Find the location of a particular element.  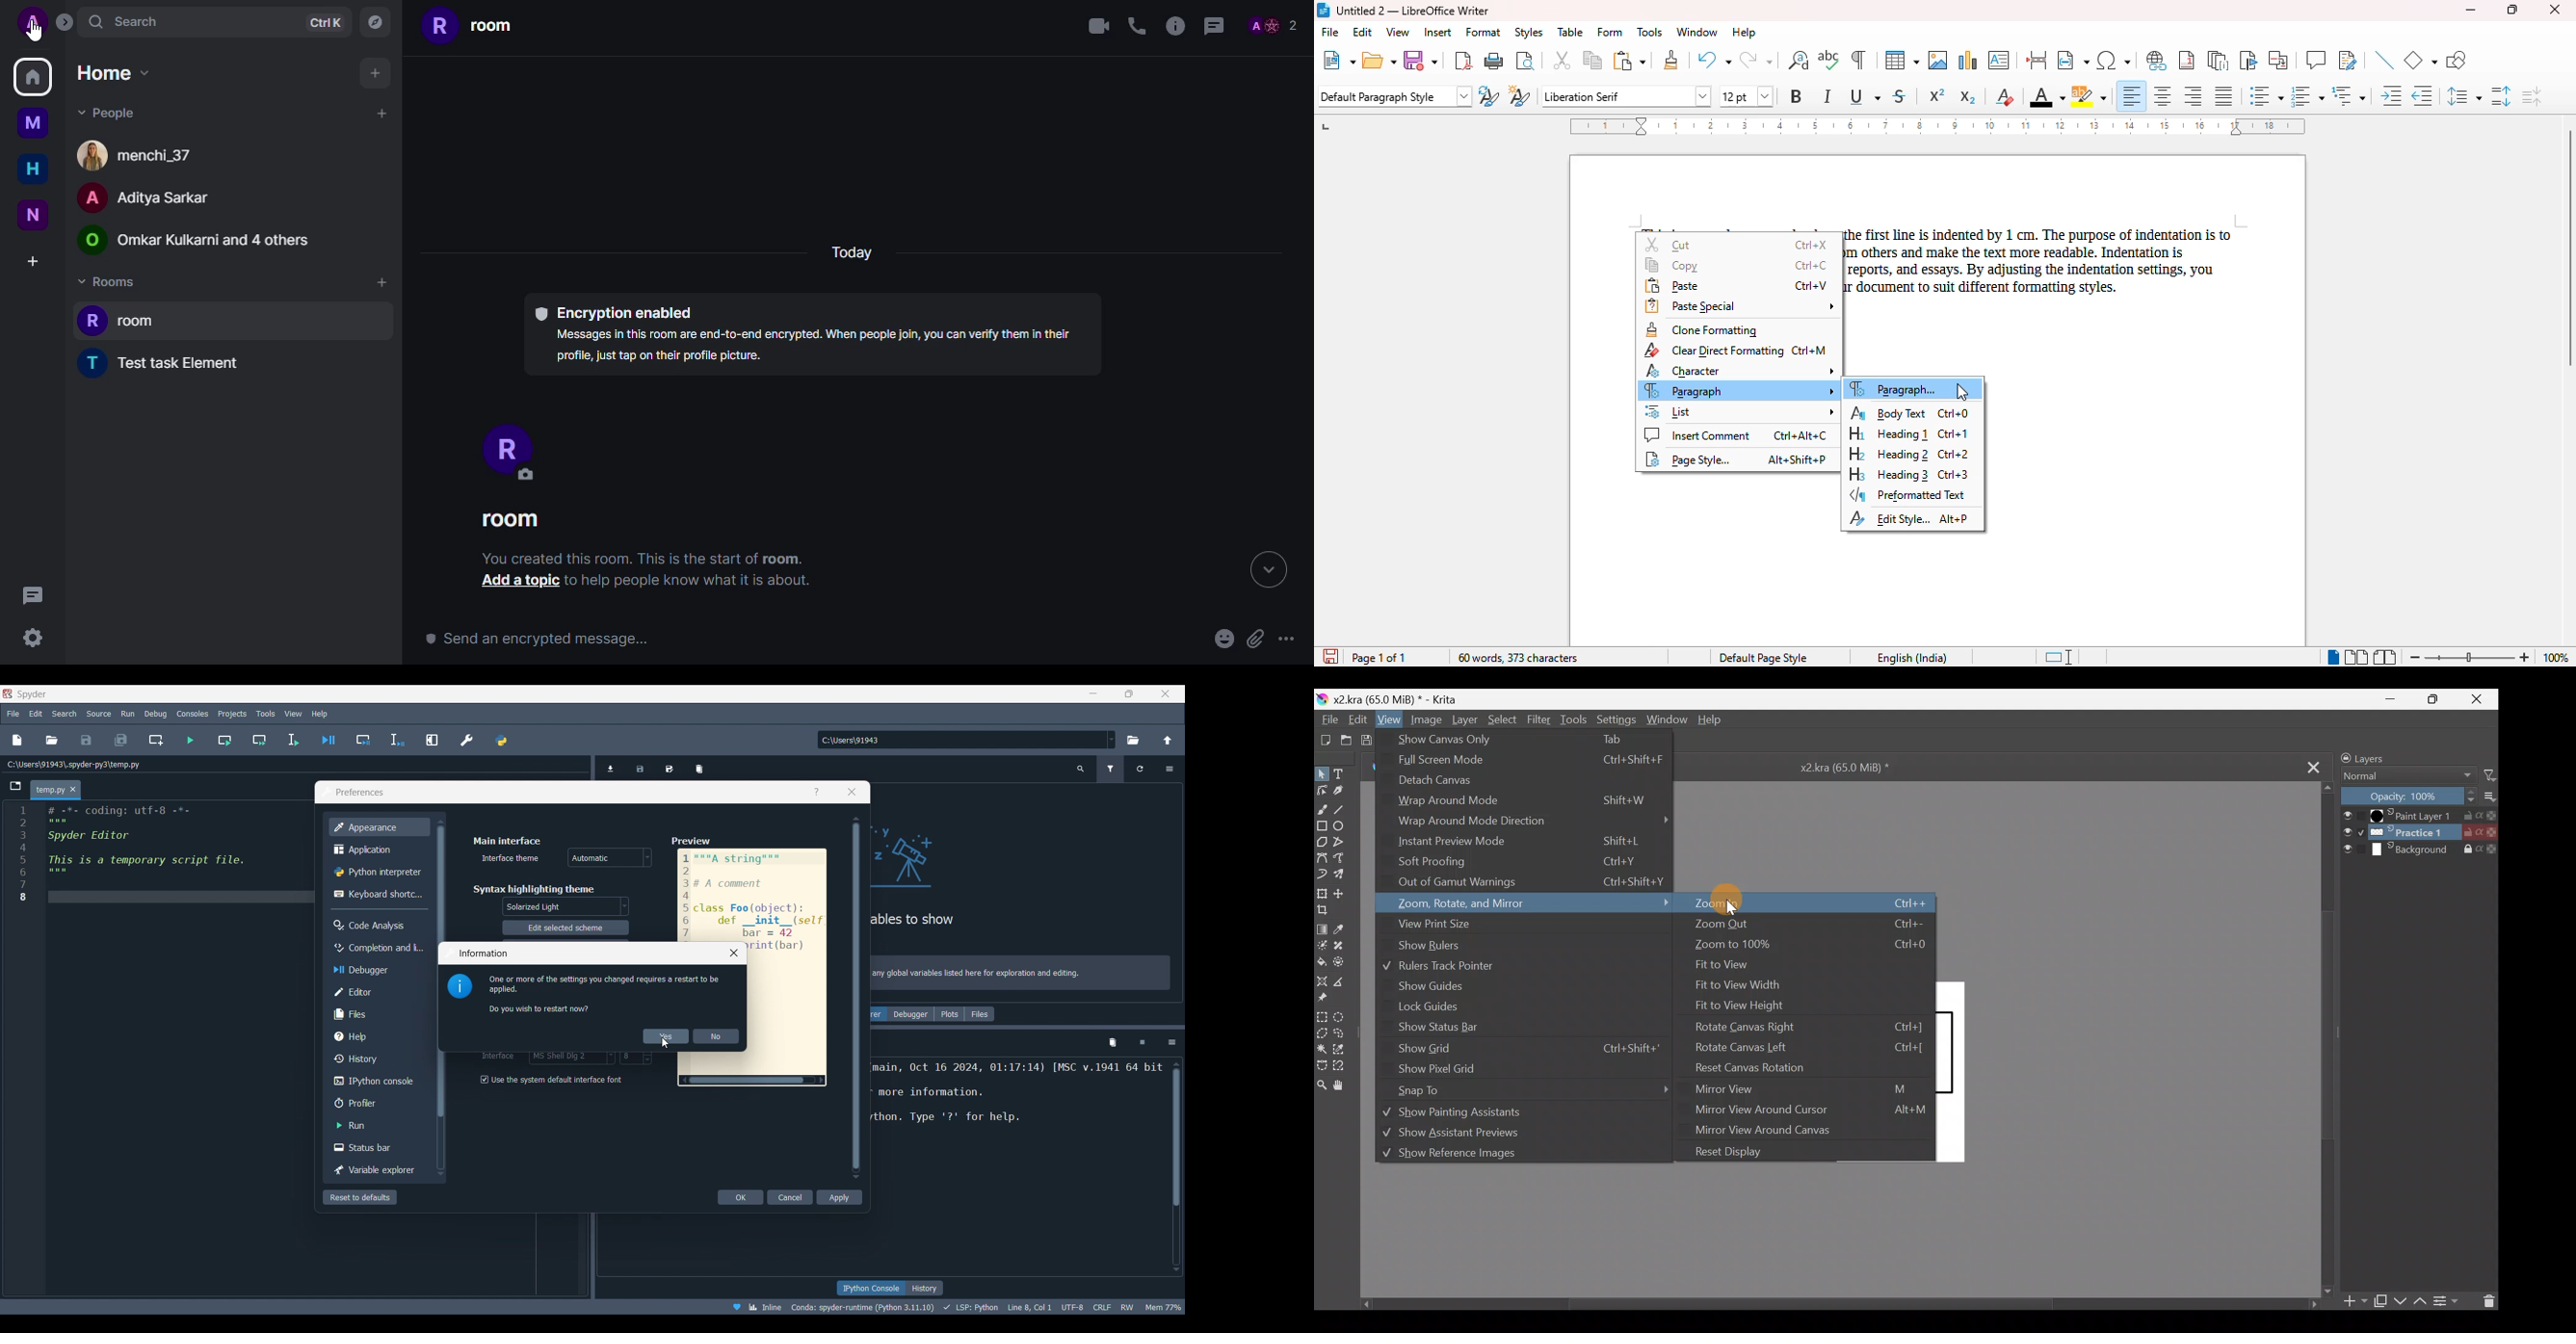

Run menu is located at coordinates (128, 713).